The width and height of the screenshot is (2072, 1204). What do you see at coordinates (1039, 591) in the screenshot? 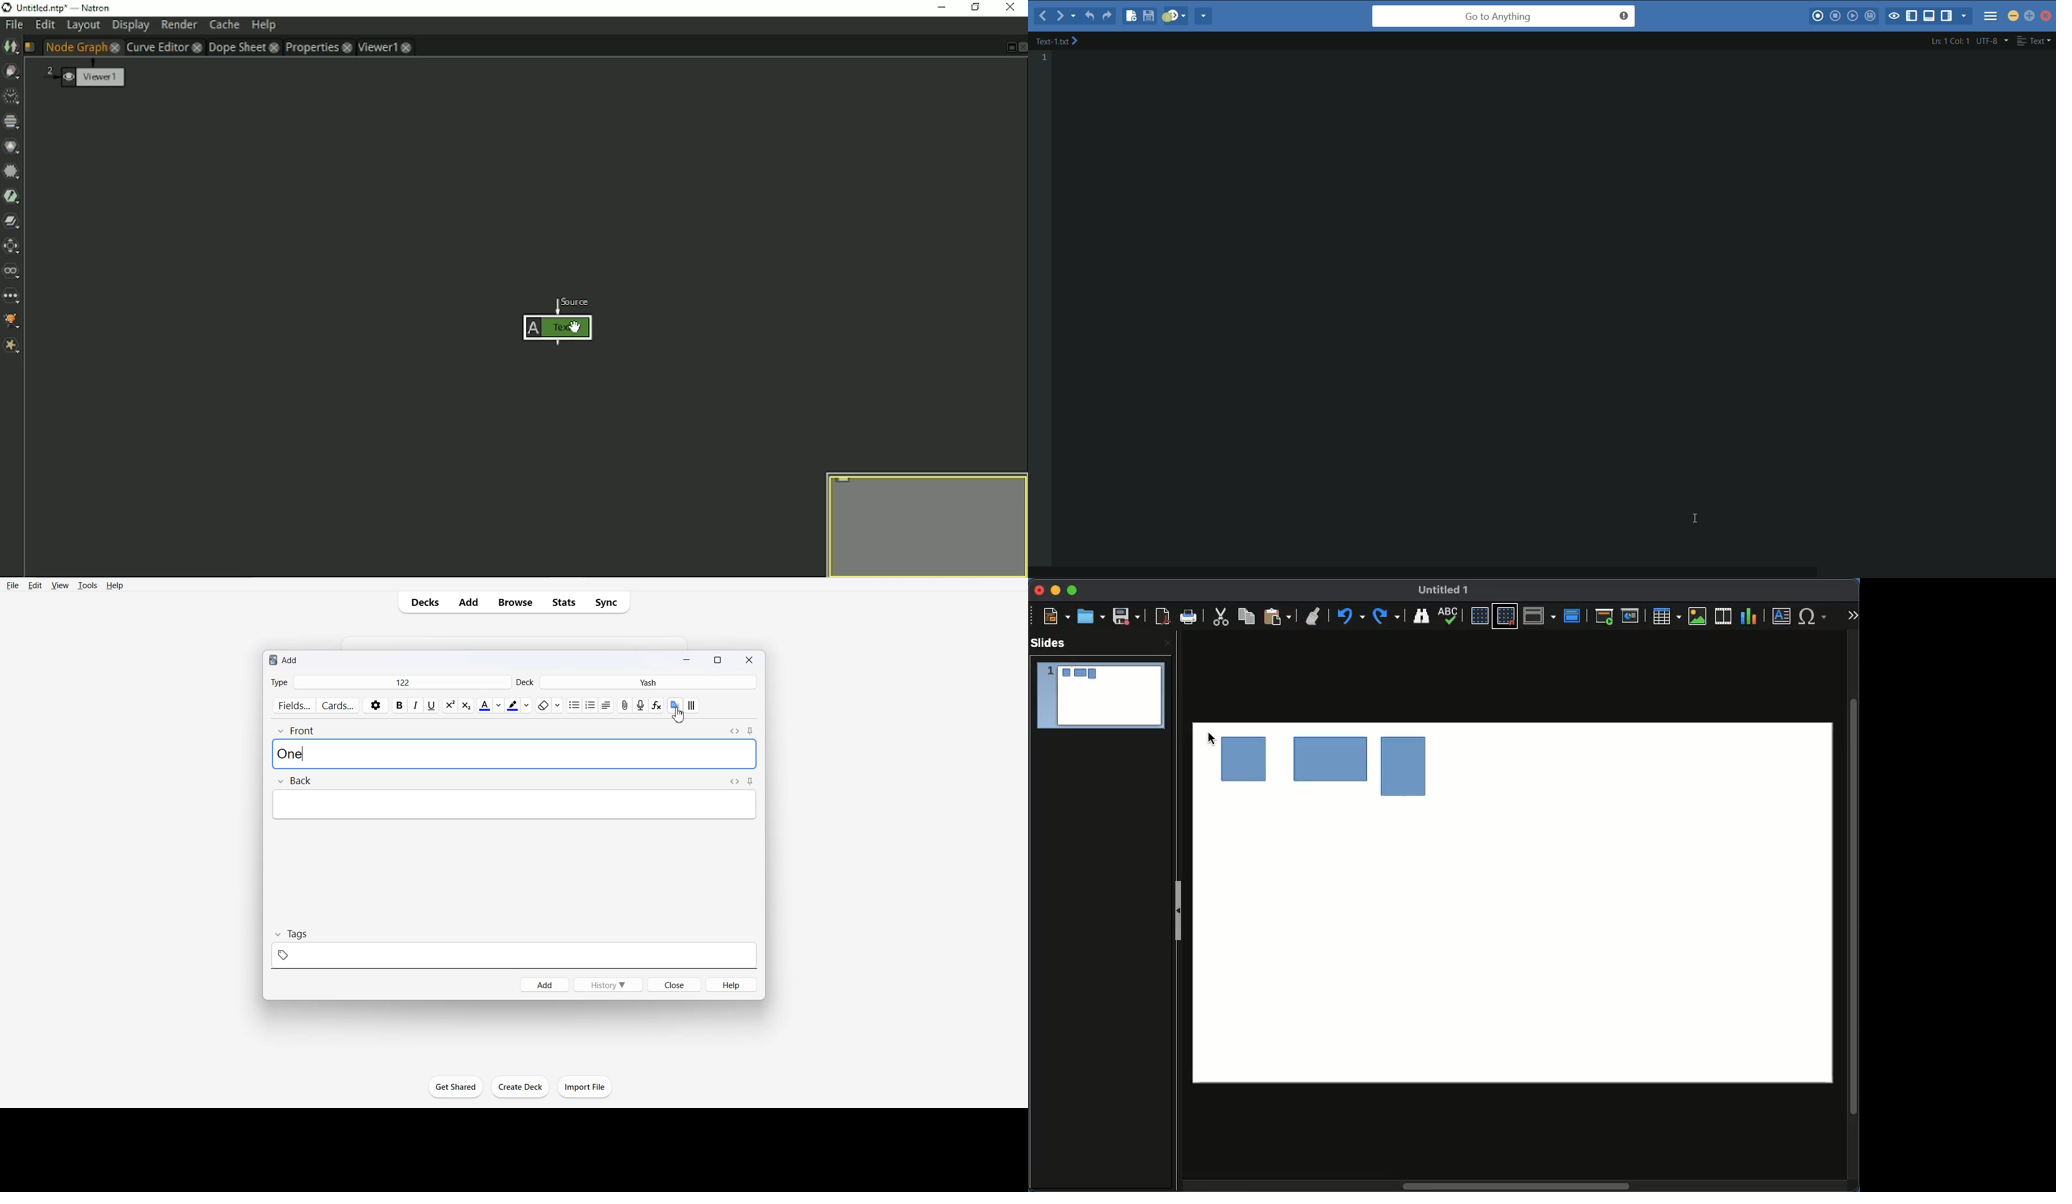
I see `Close` at bounding box center [1039, 591].